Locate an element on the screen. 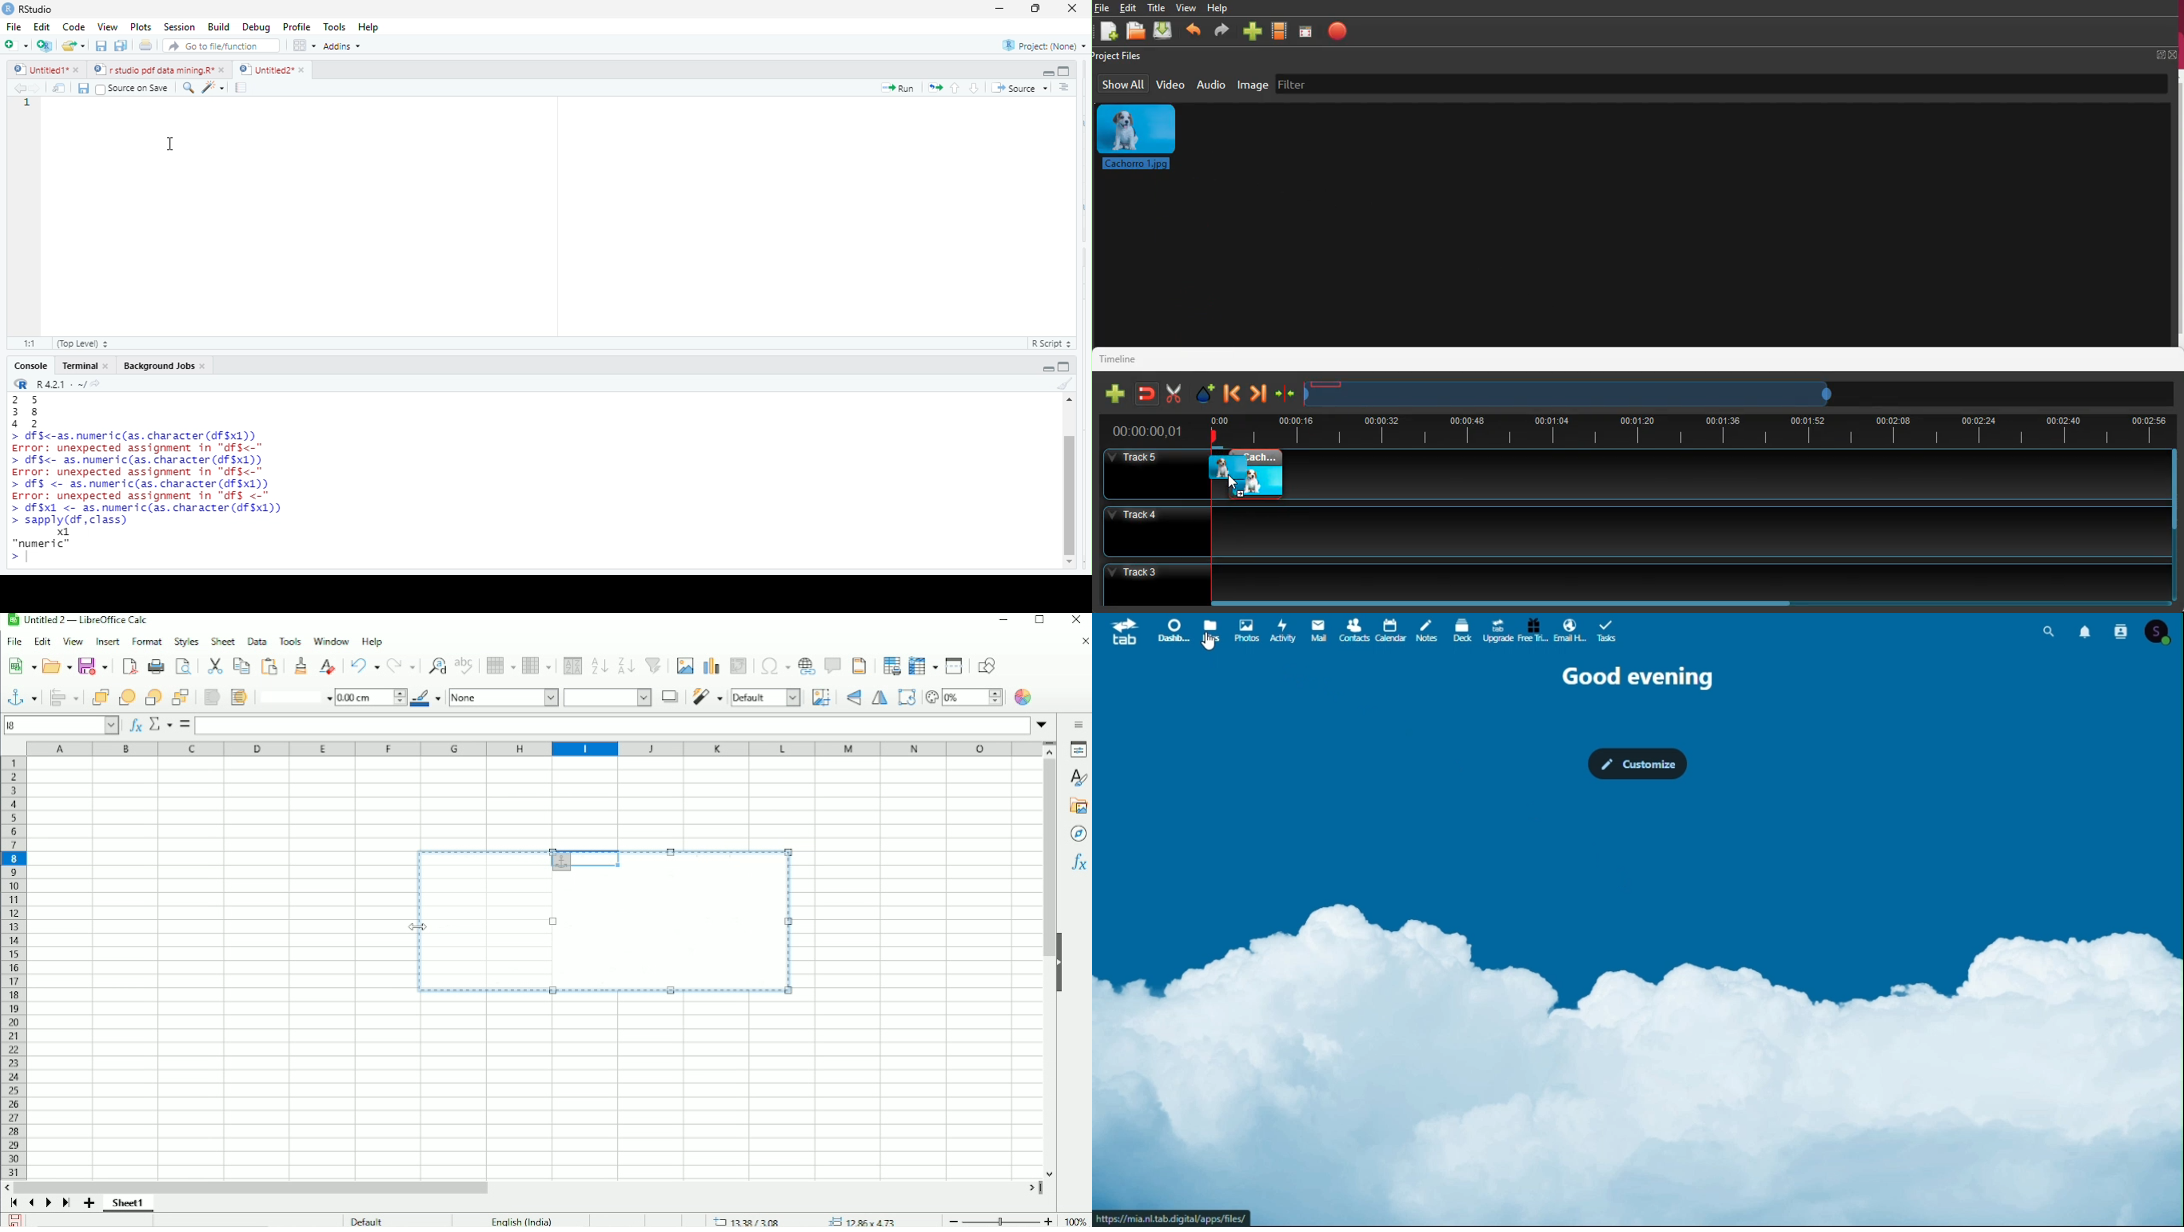 This screenshot has height=1232, width=2184. Edit is located at coordinates (42, 642).